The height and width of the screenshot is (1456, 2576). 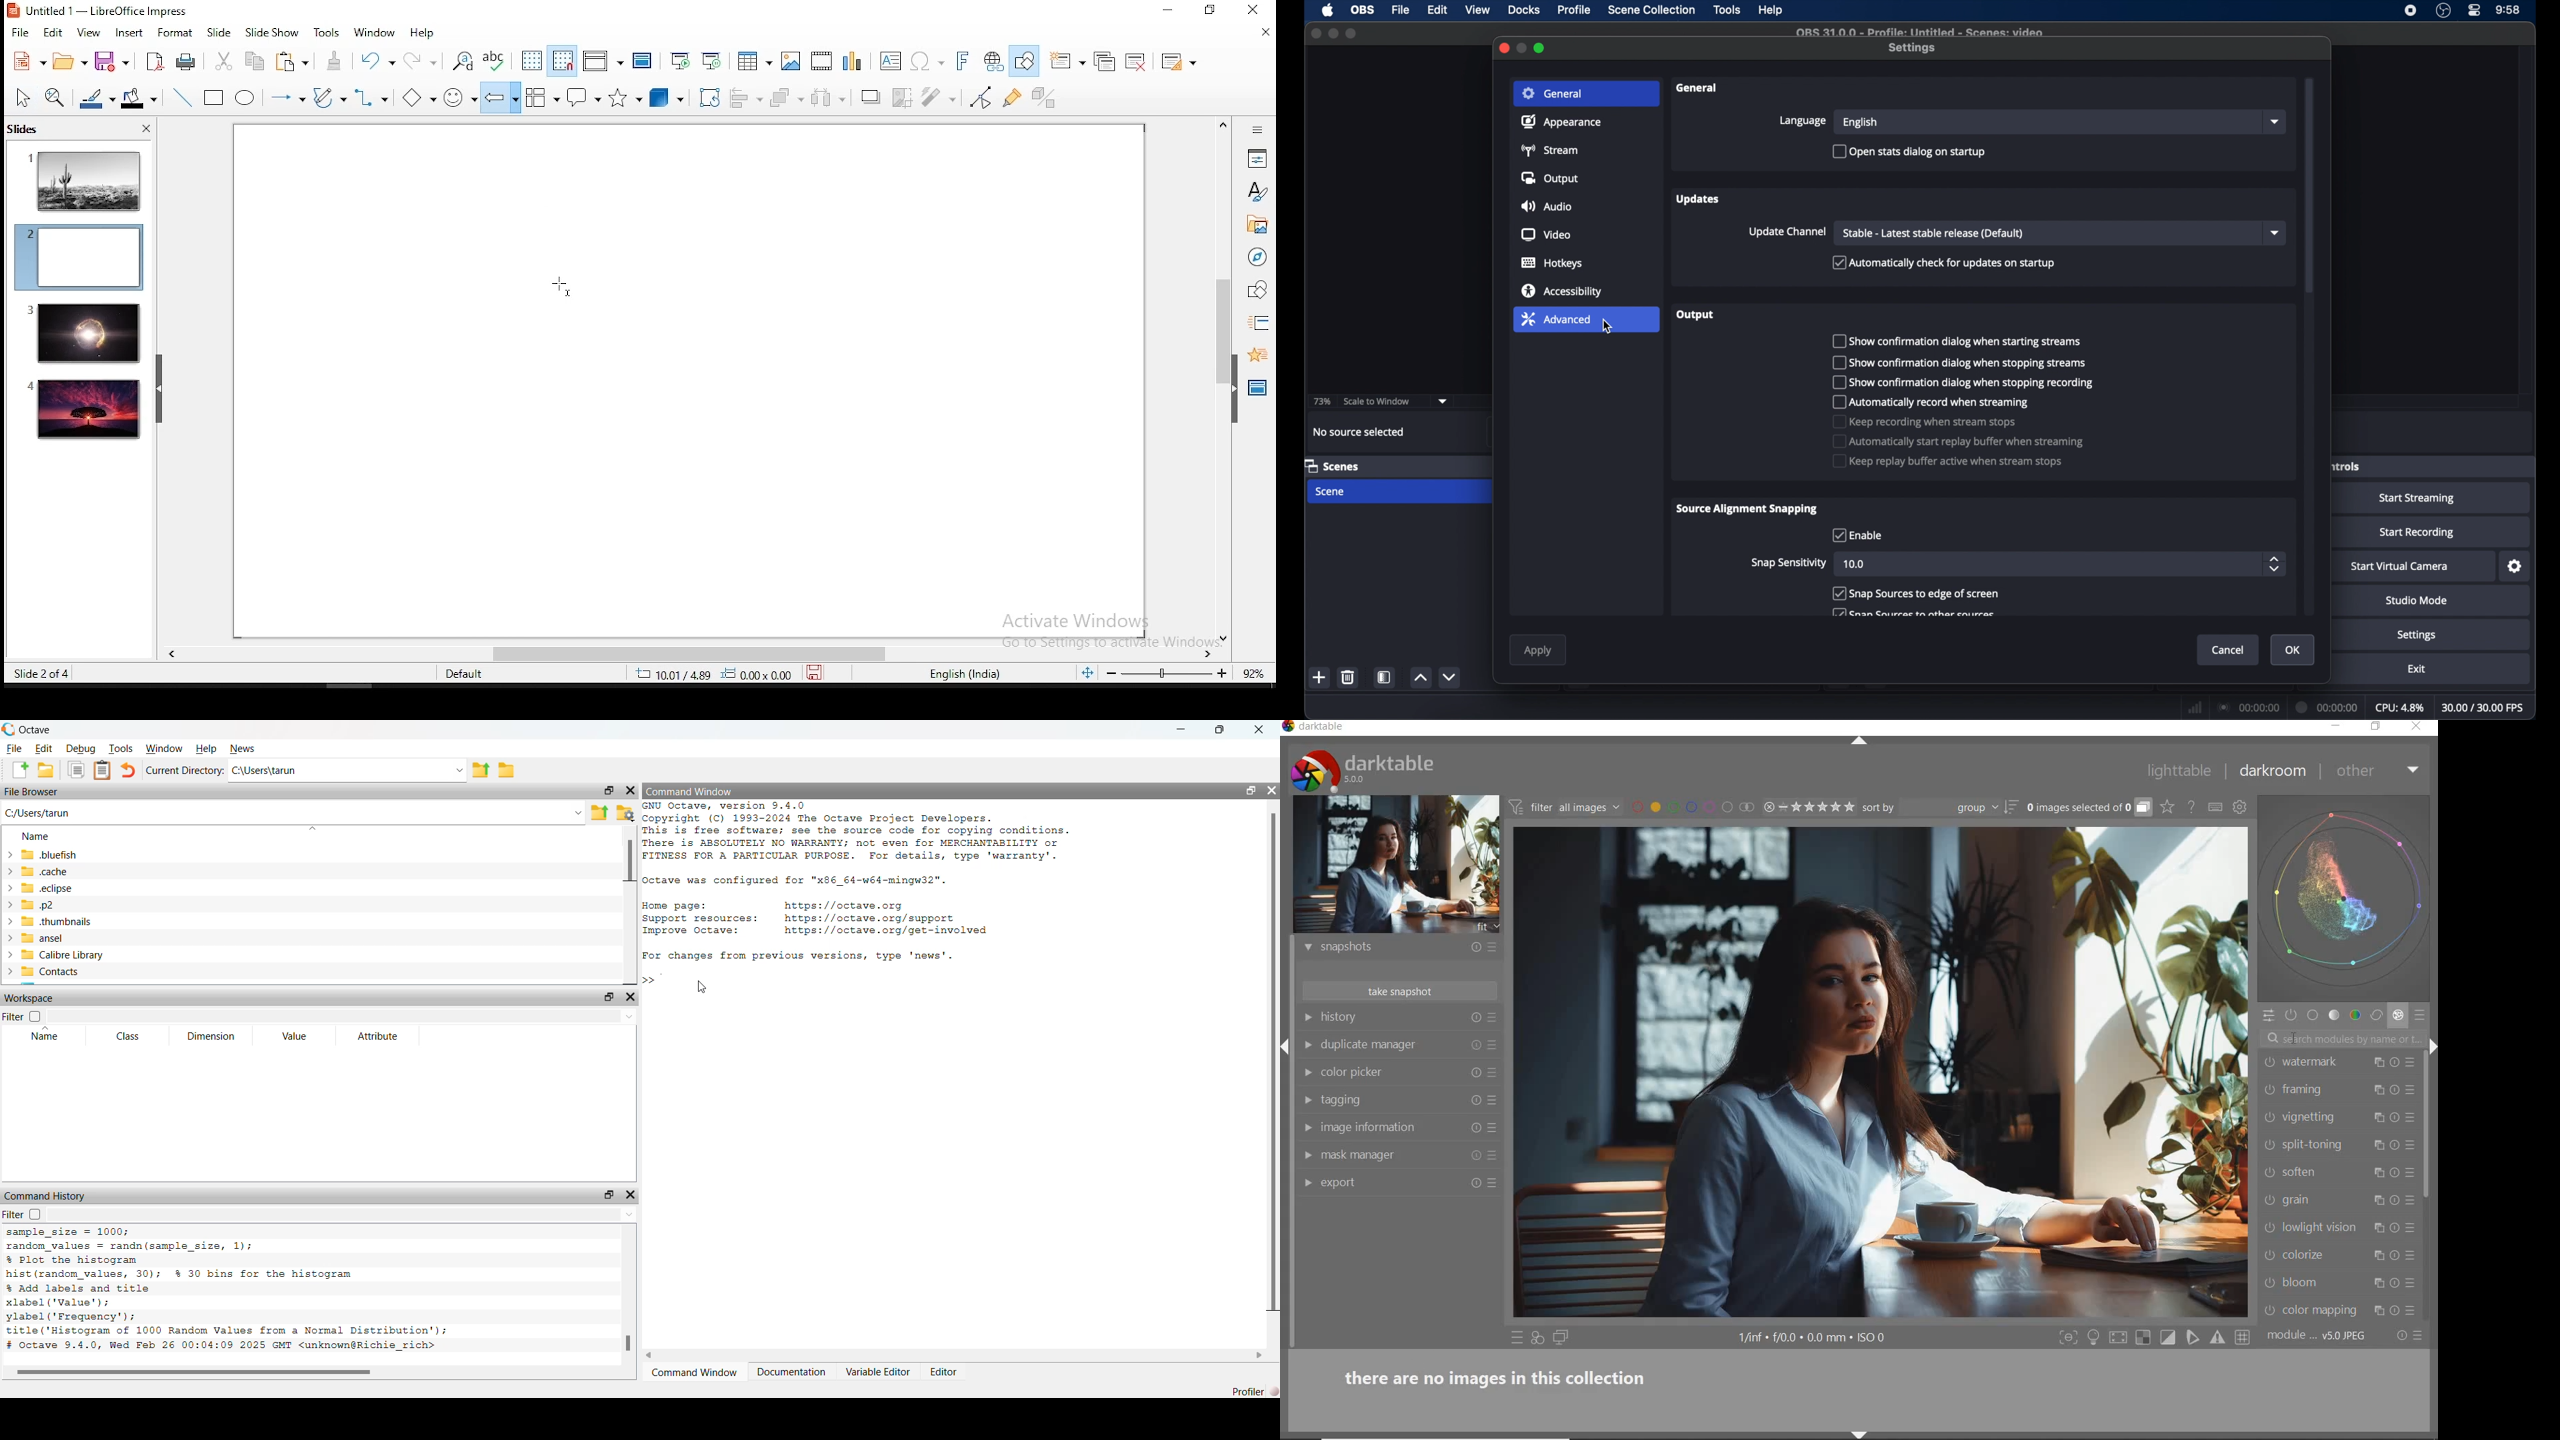 I want to click on control center, so click(x=2475, y=11).